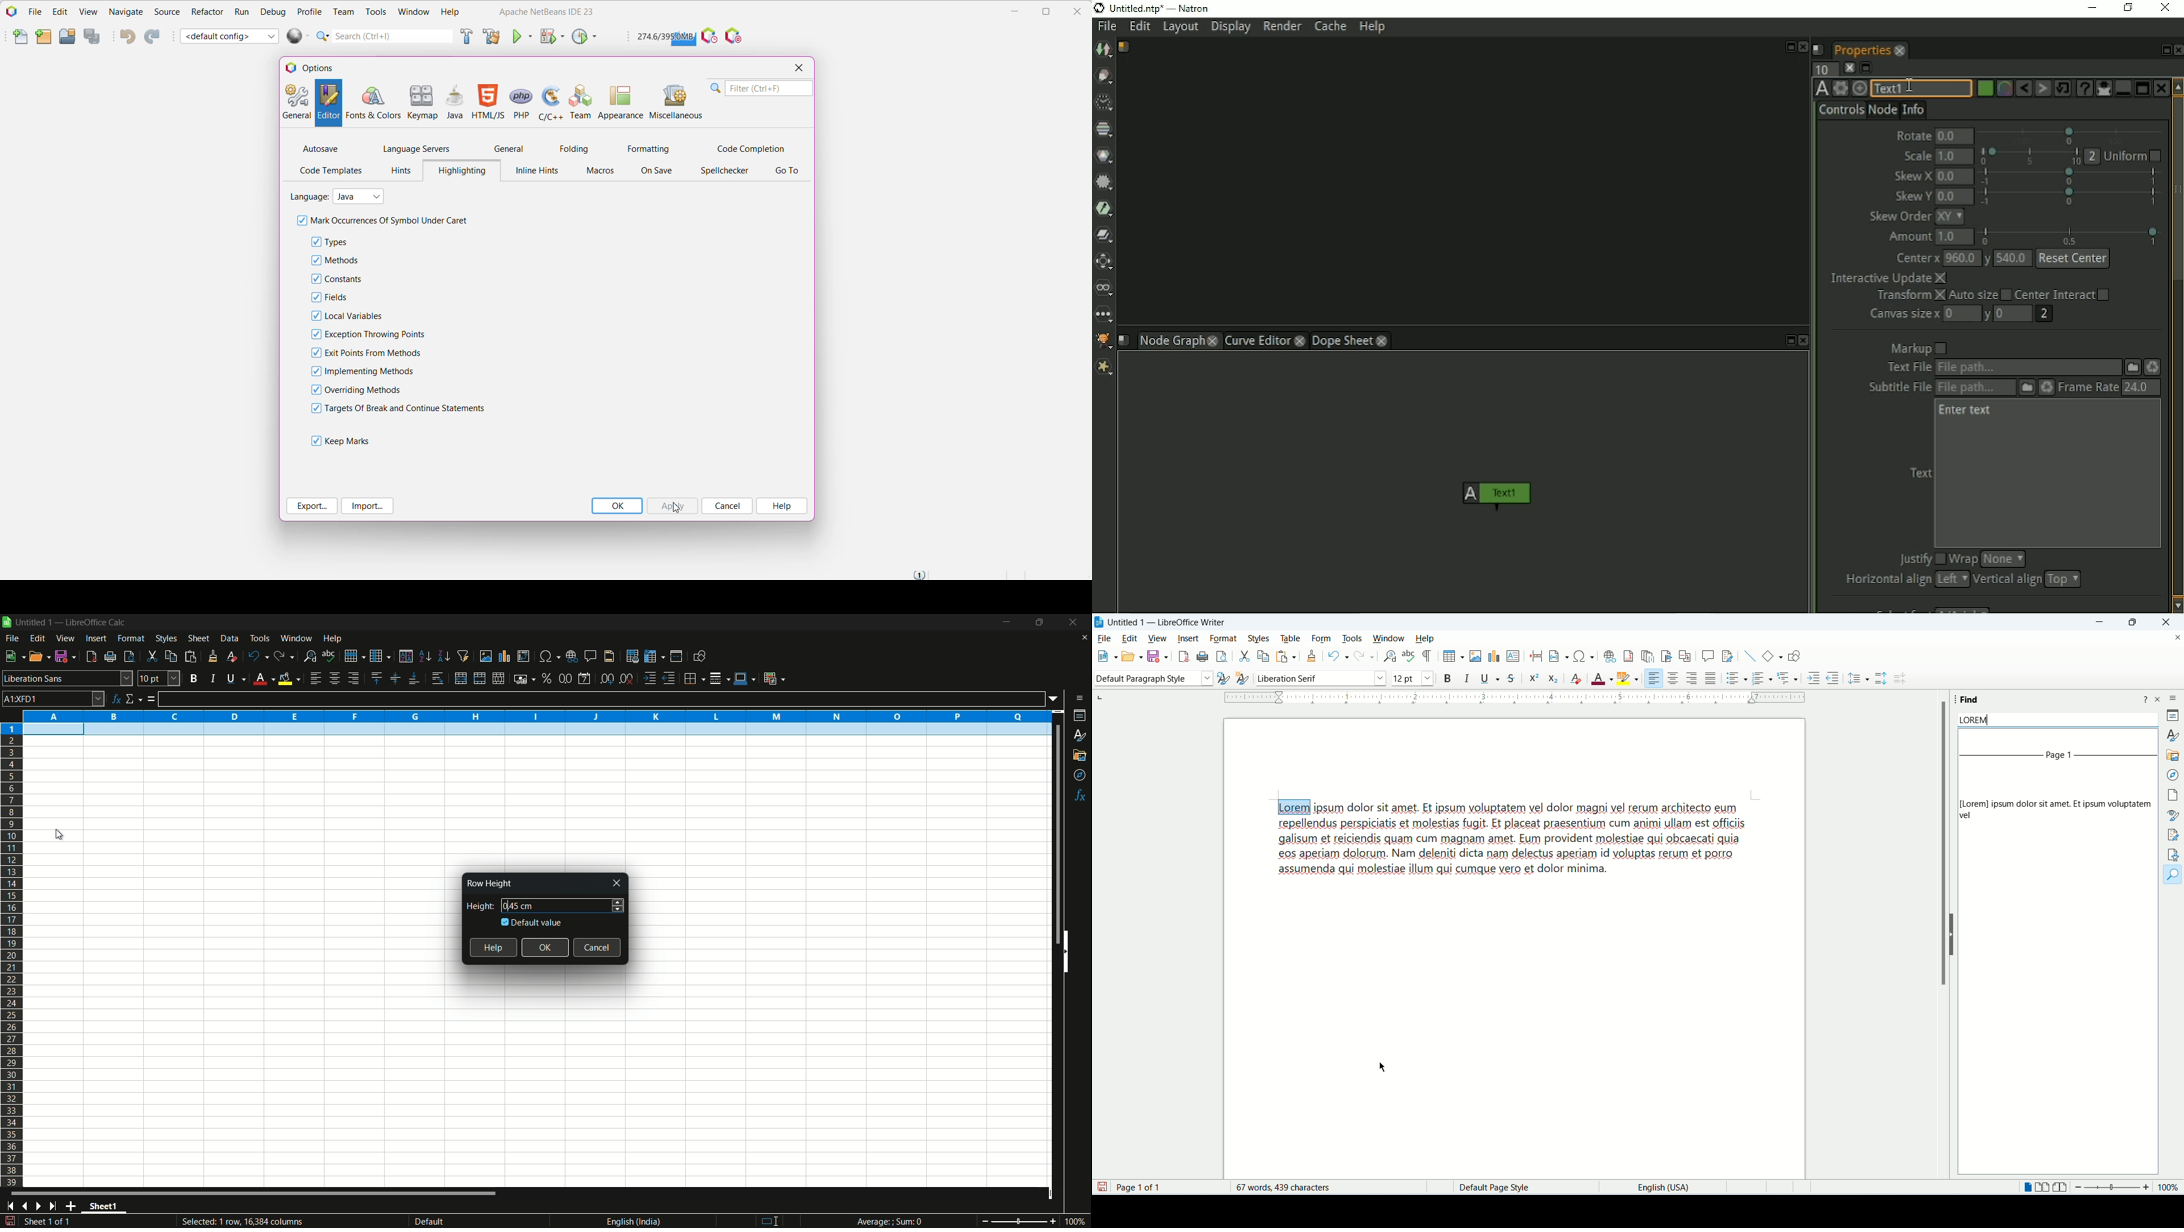 The height and width of the screenshot is (1232, 2184). I want to click on cancel, so click(598, 947).